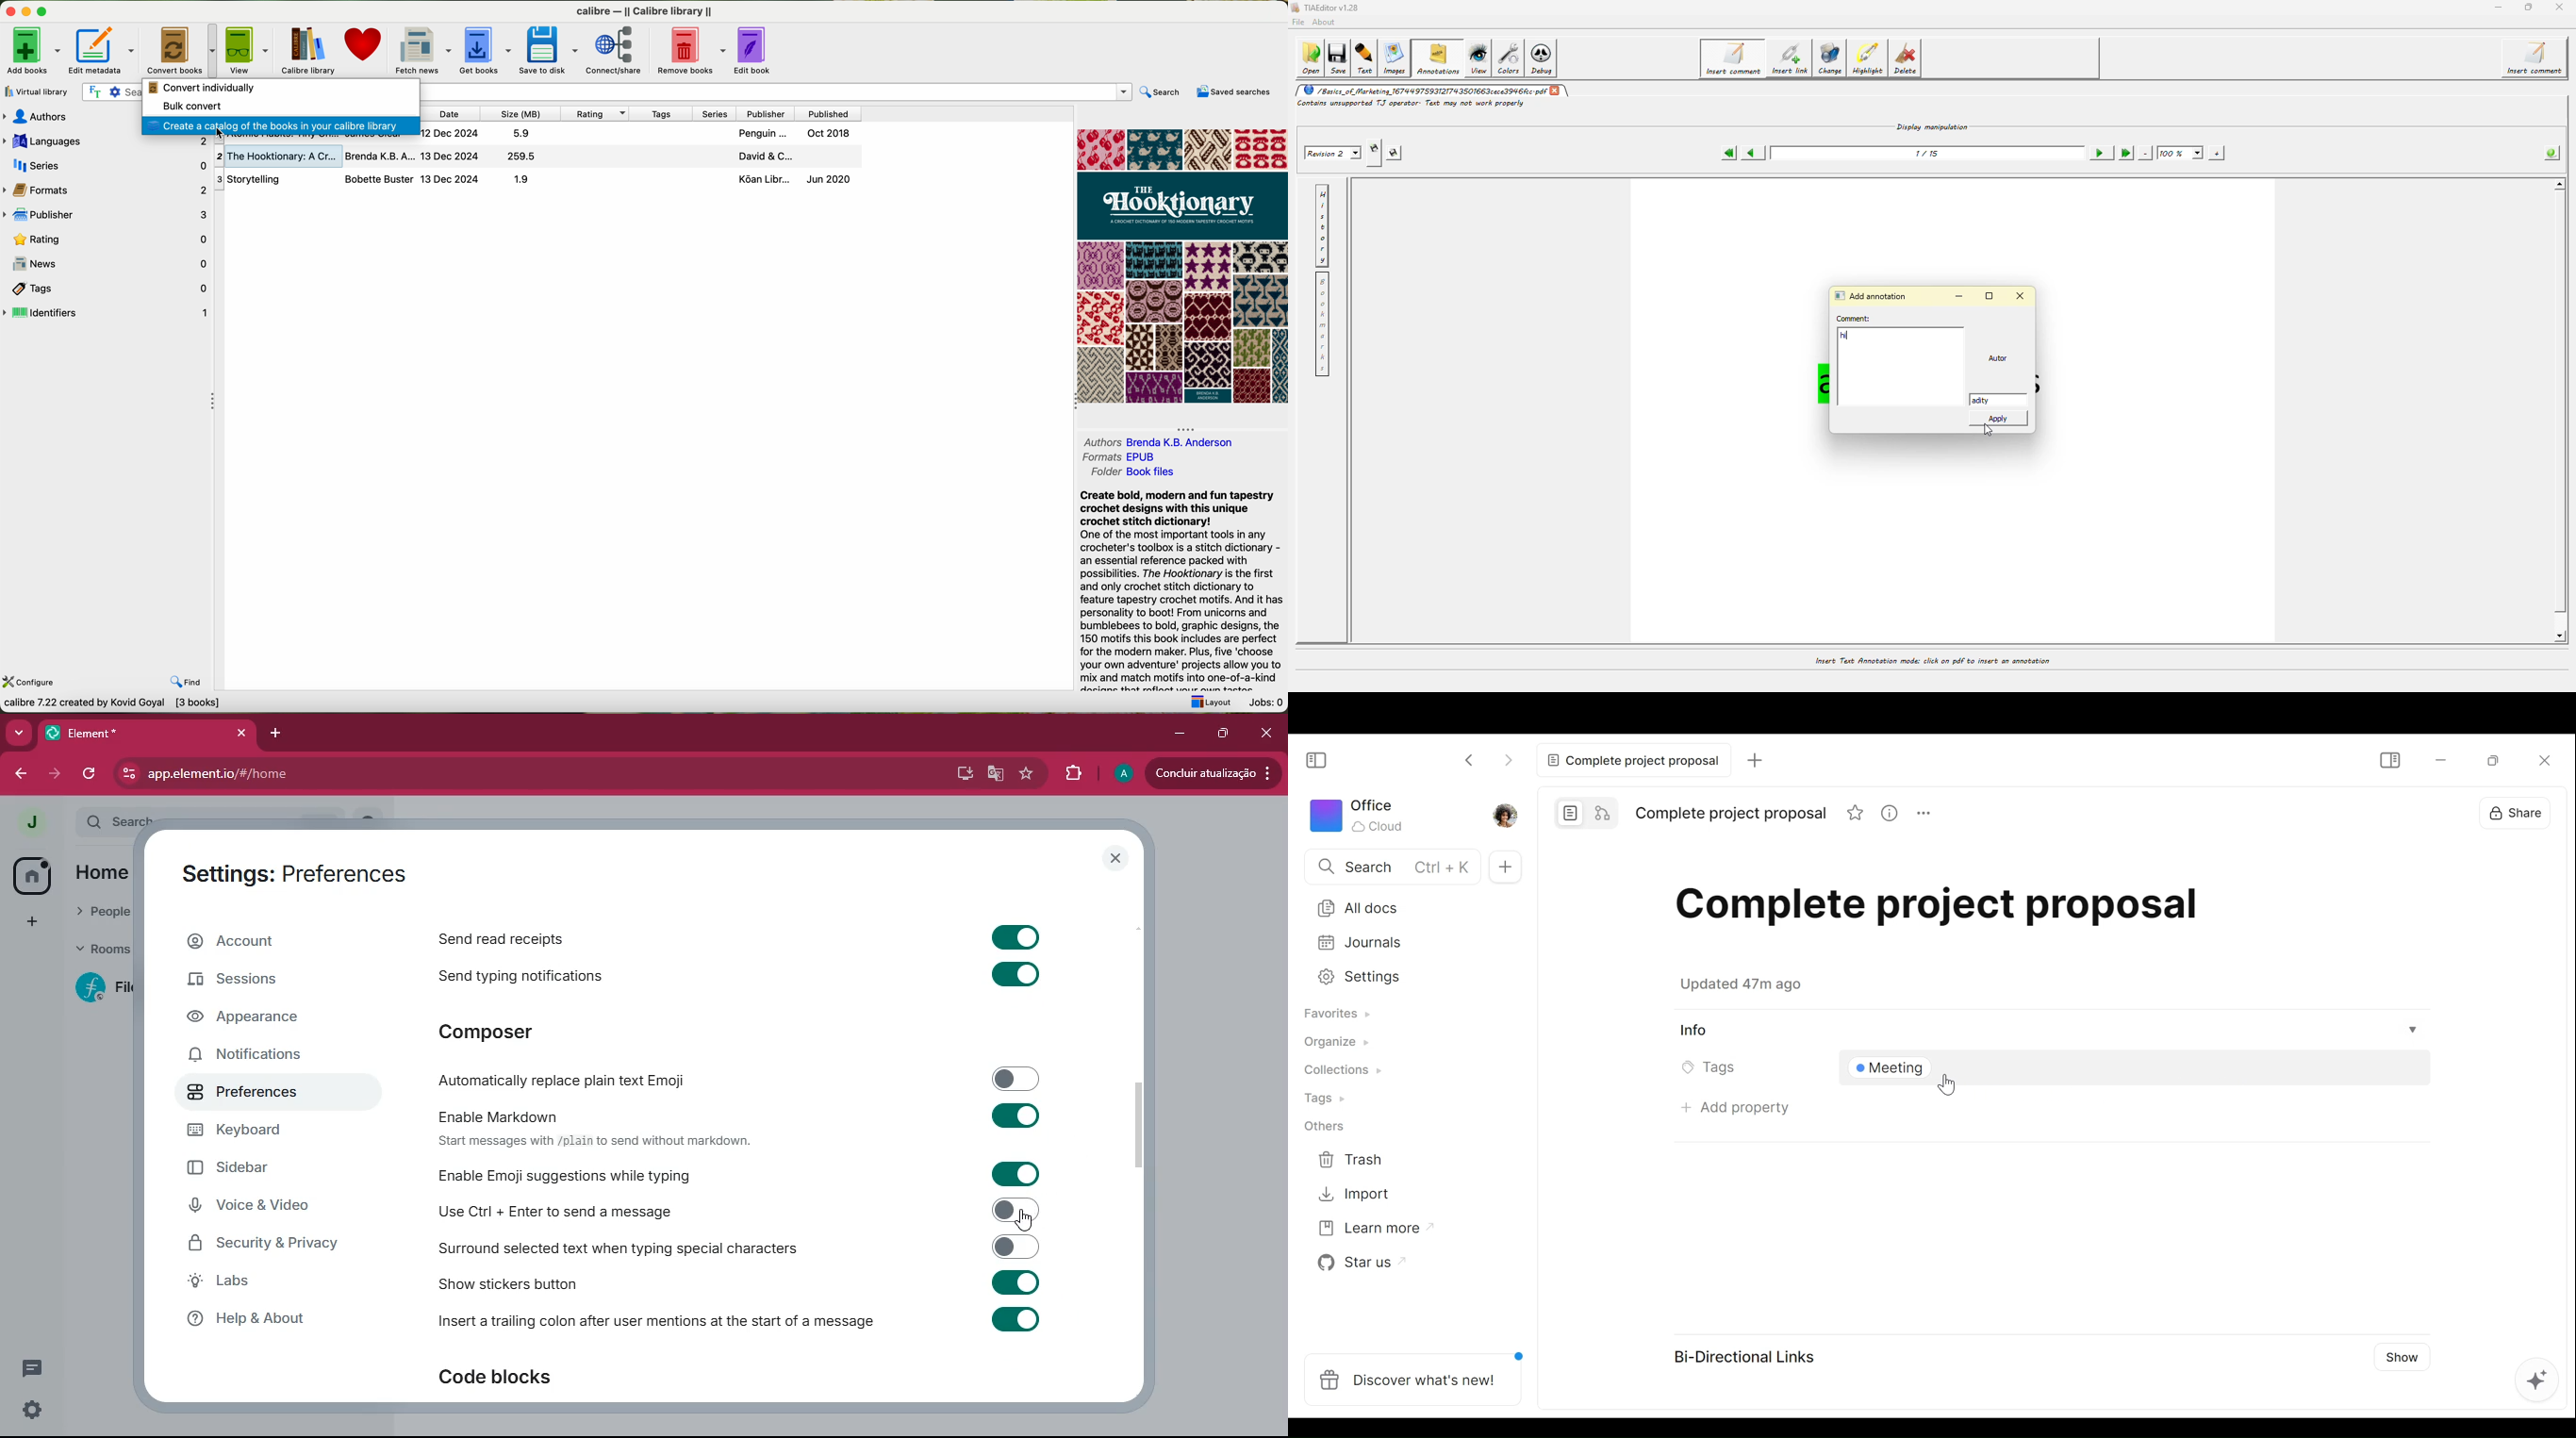 Image resolution: width=2576 pixels, height=1456 pixels. I want to click on settings, so click(28, 1411).